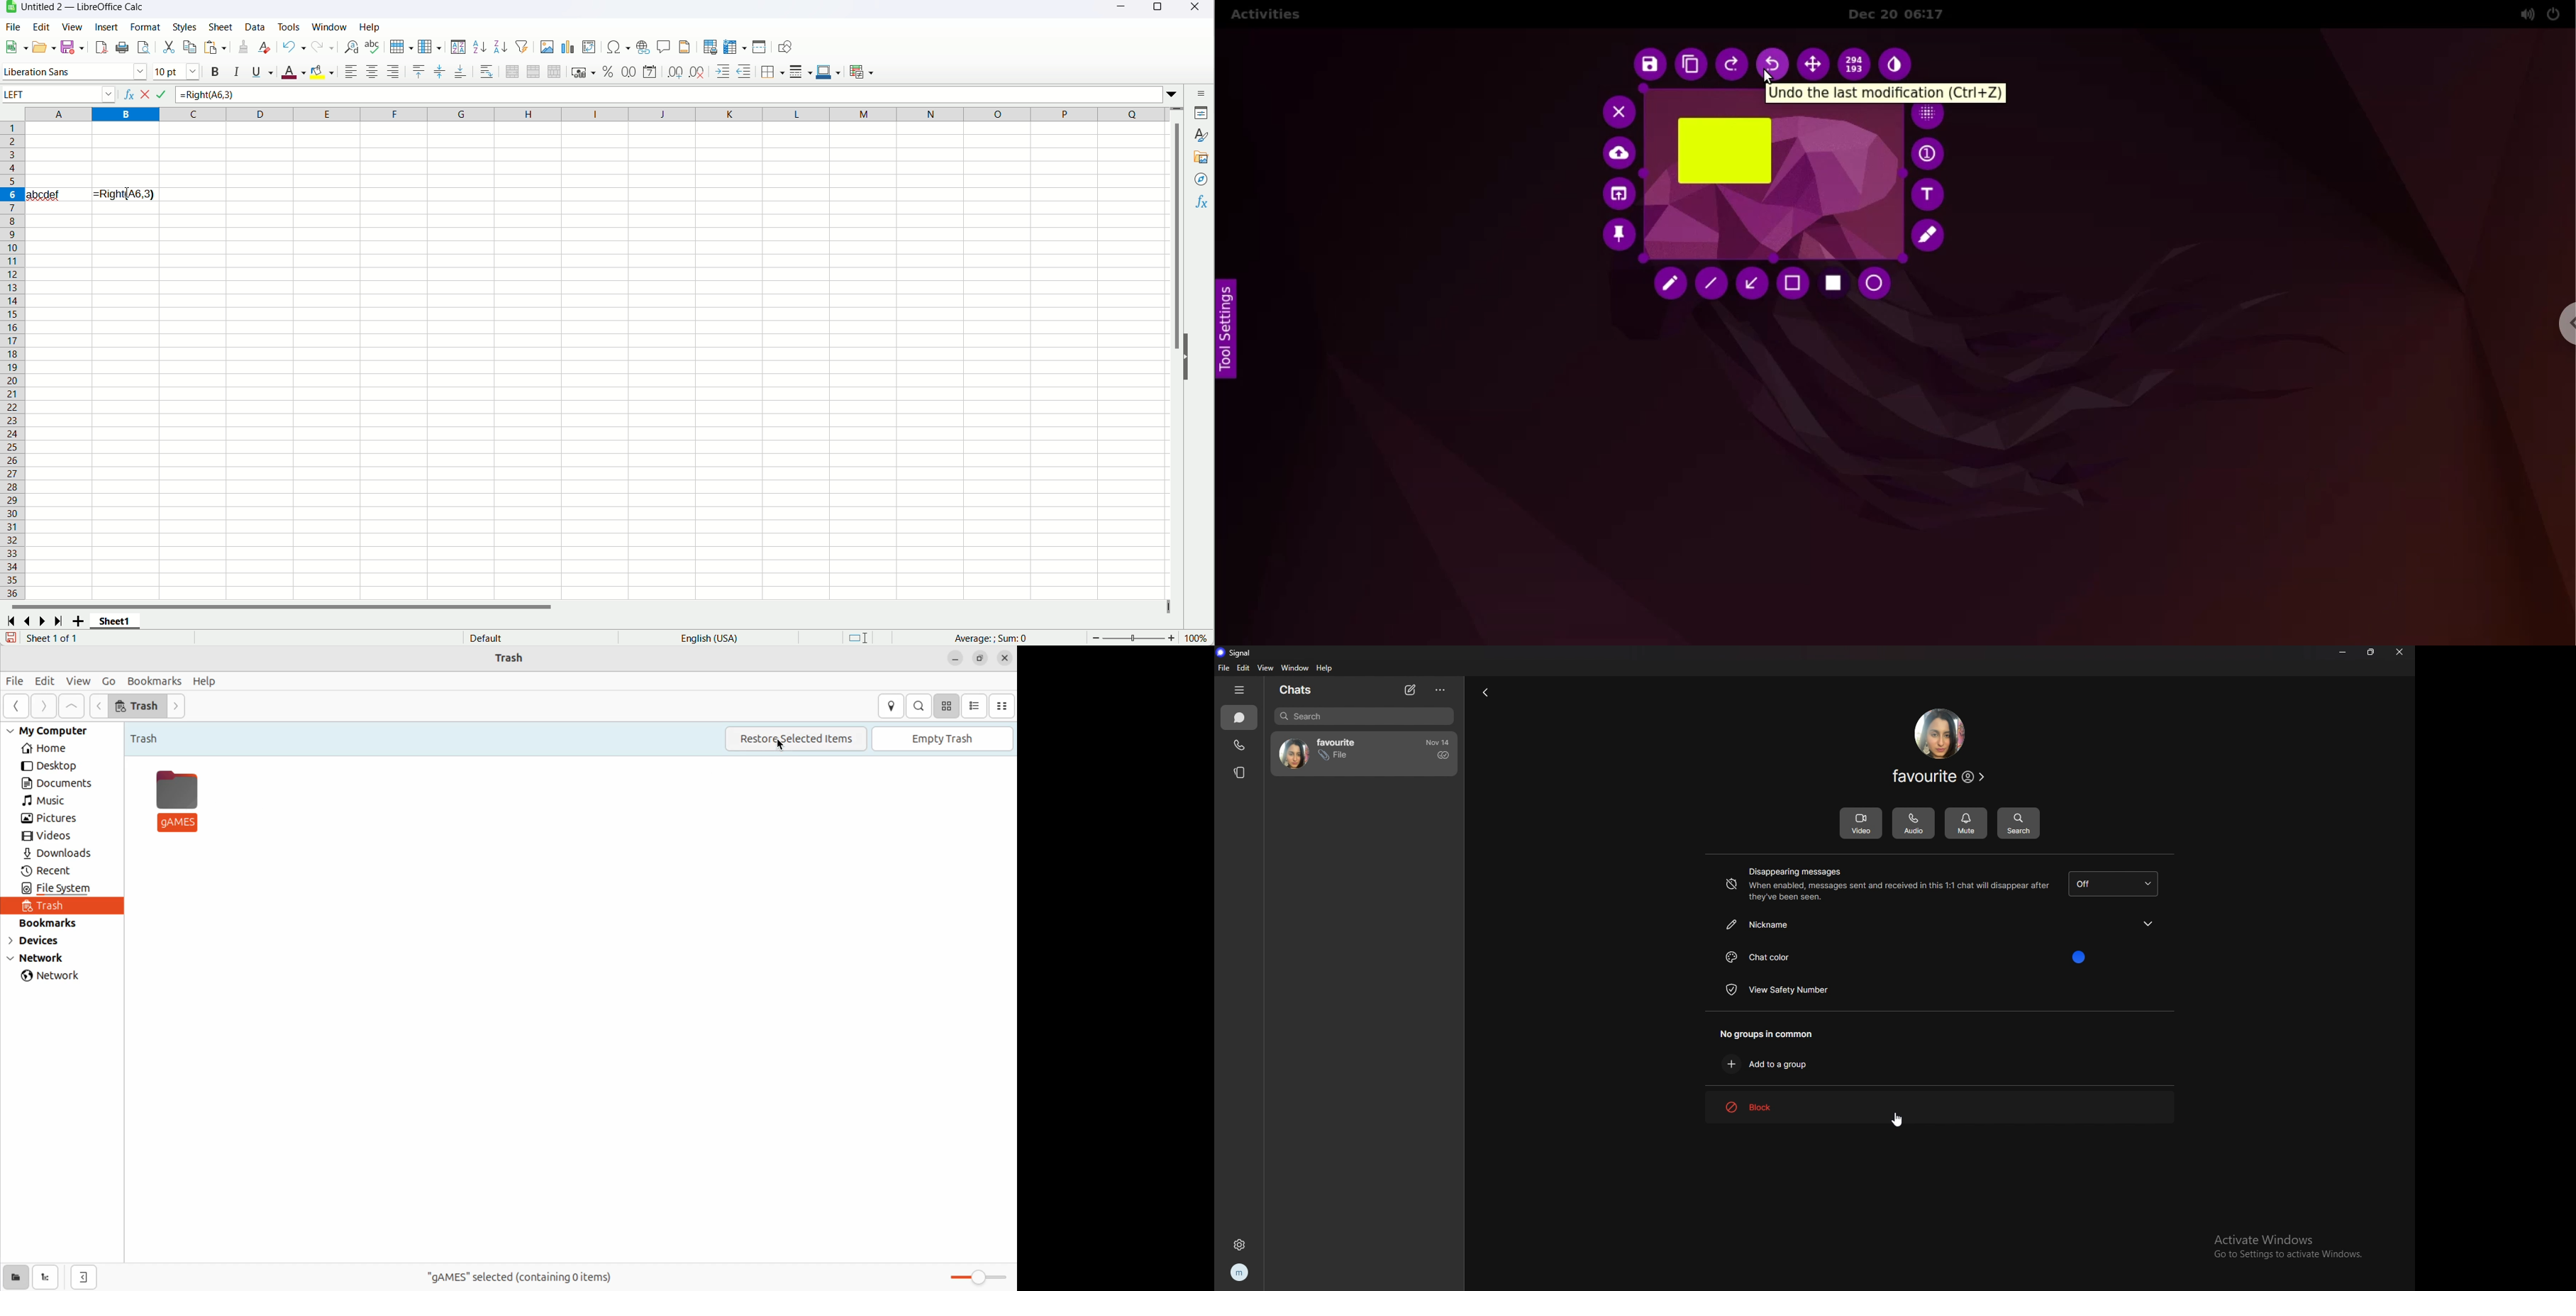 The image size is (2576, 1316). Describe the element at coordinates (461, 72) in the screenshot. I see `align bottom` at that location.